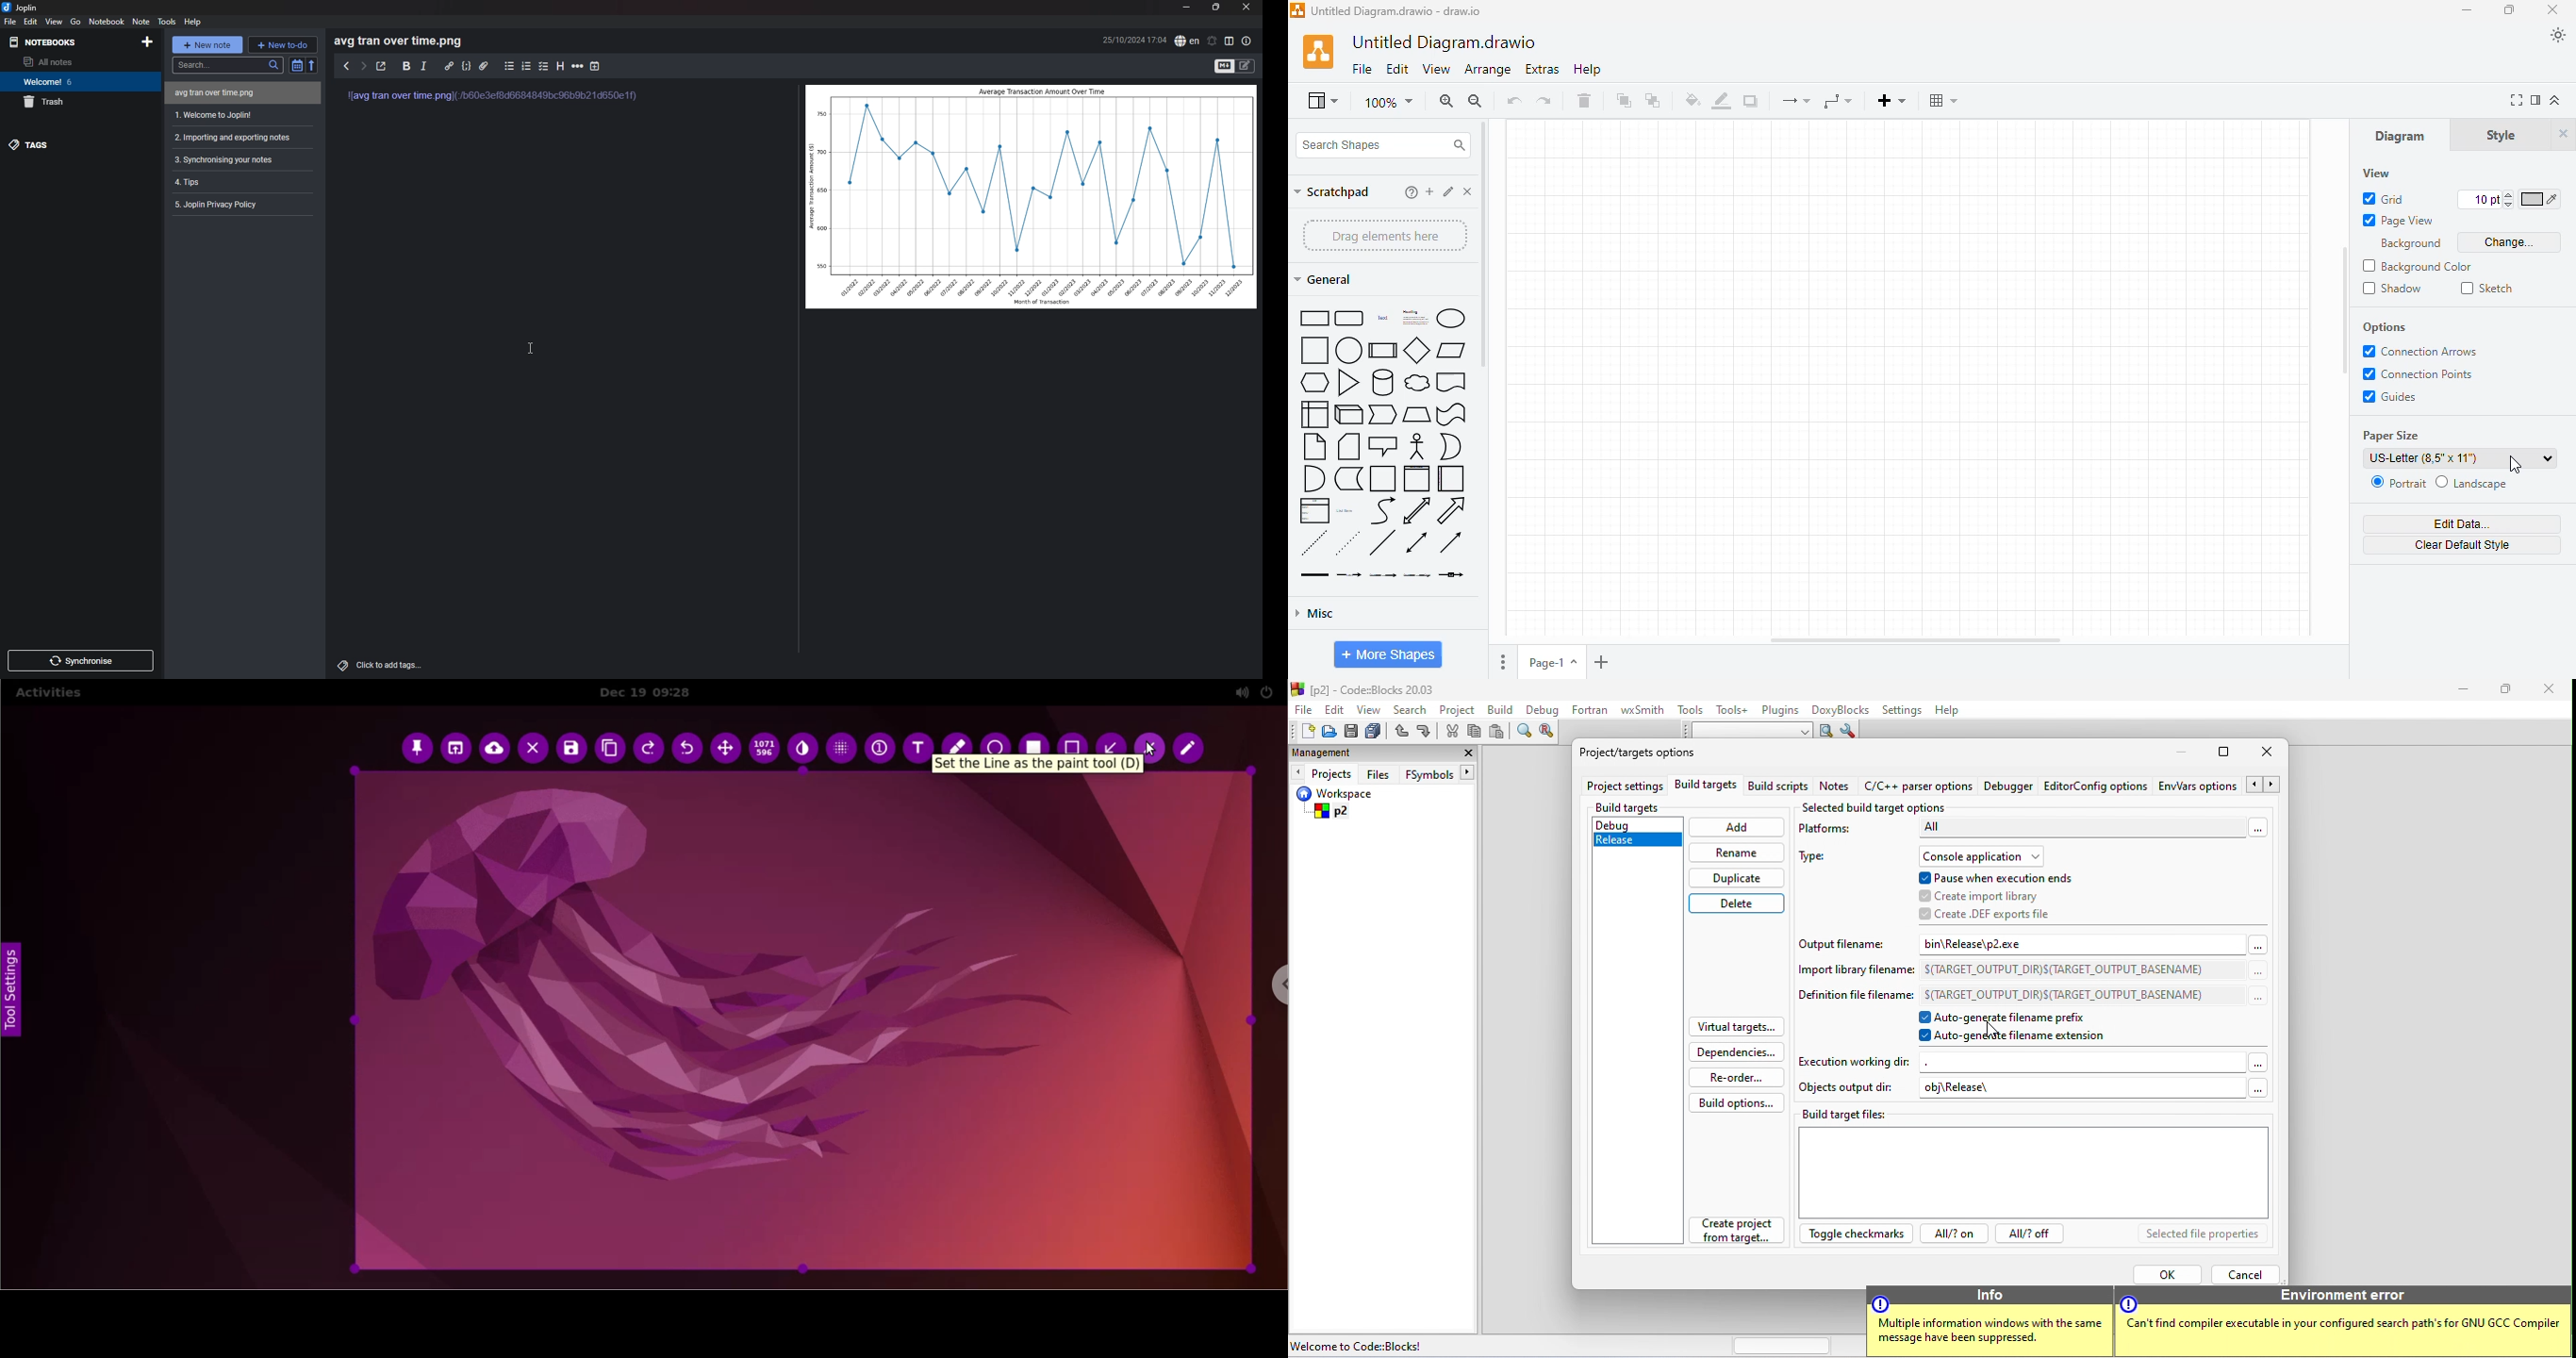  What do you see at coordinates (1450, 479) in the screenshot?
I see `horizontal container` at bounding box center [1450, 479].